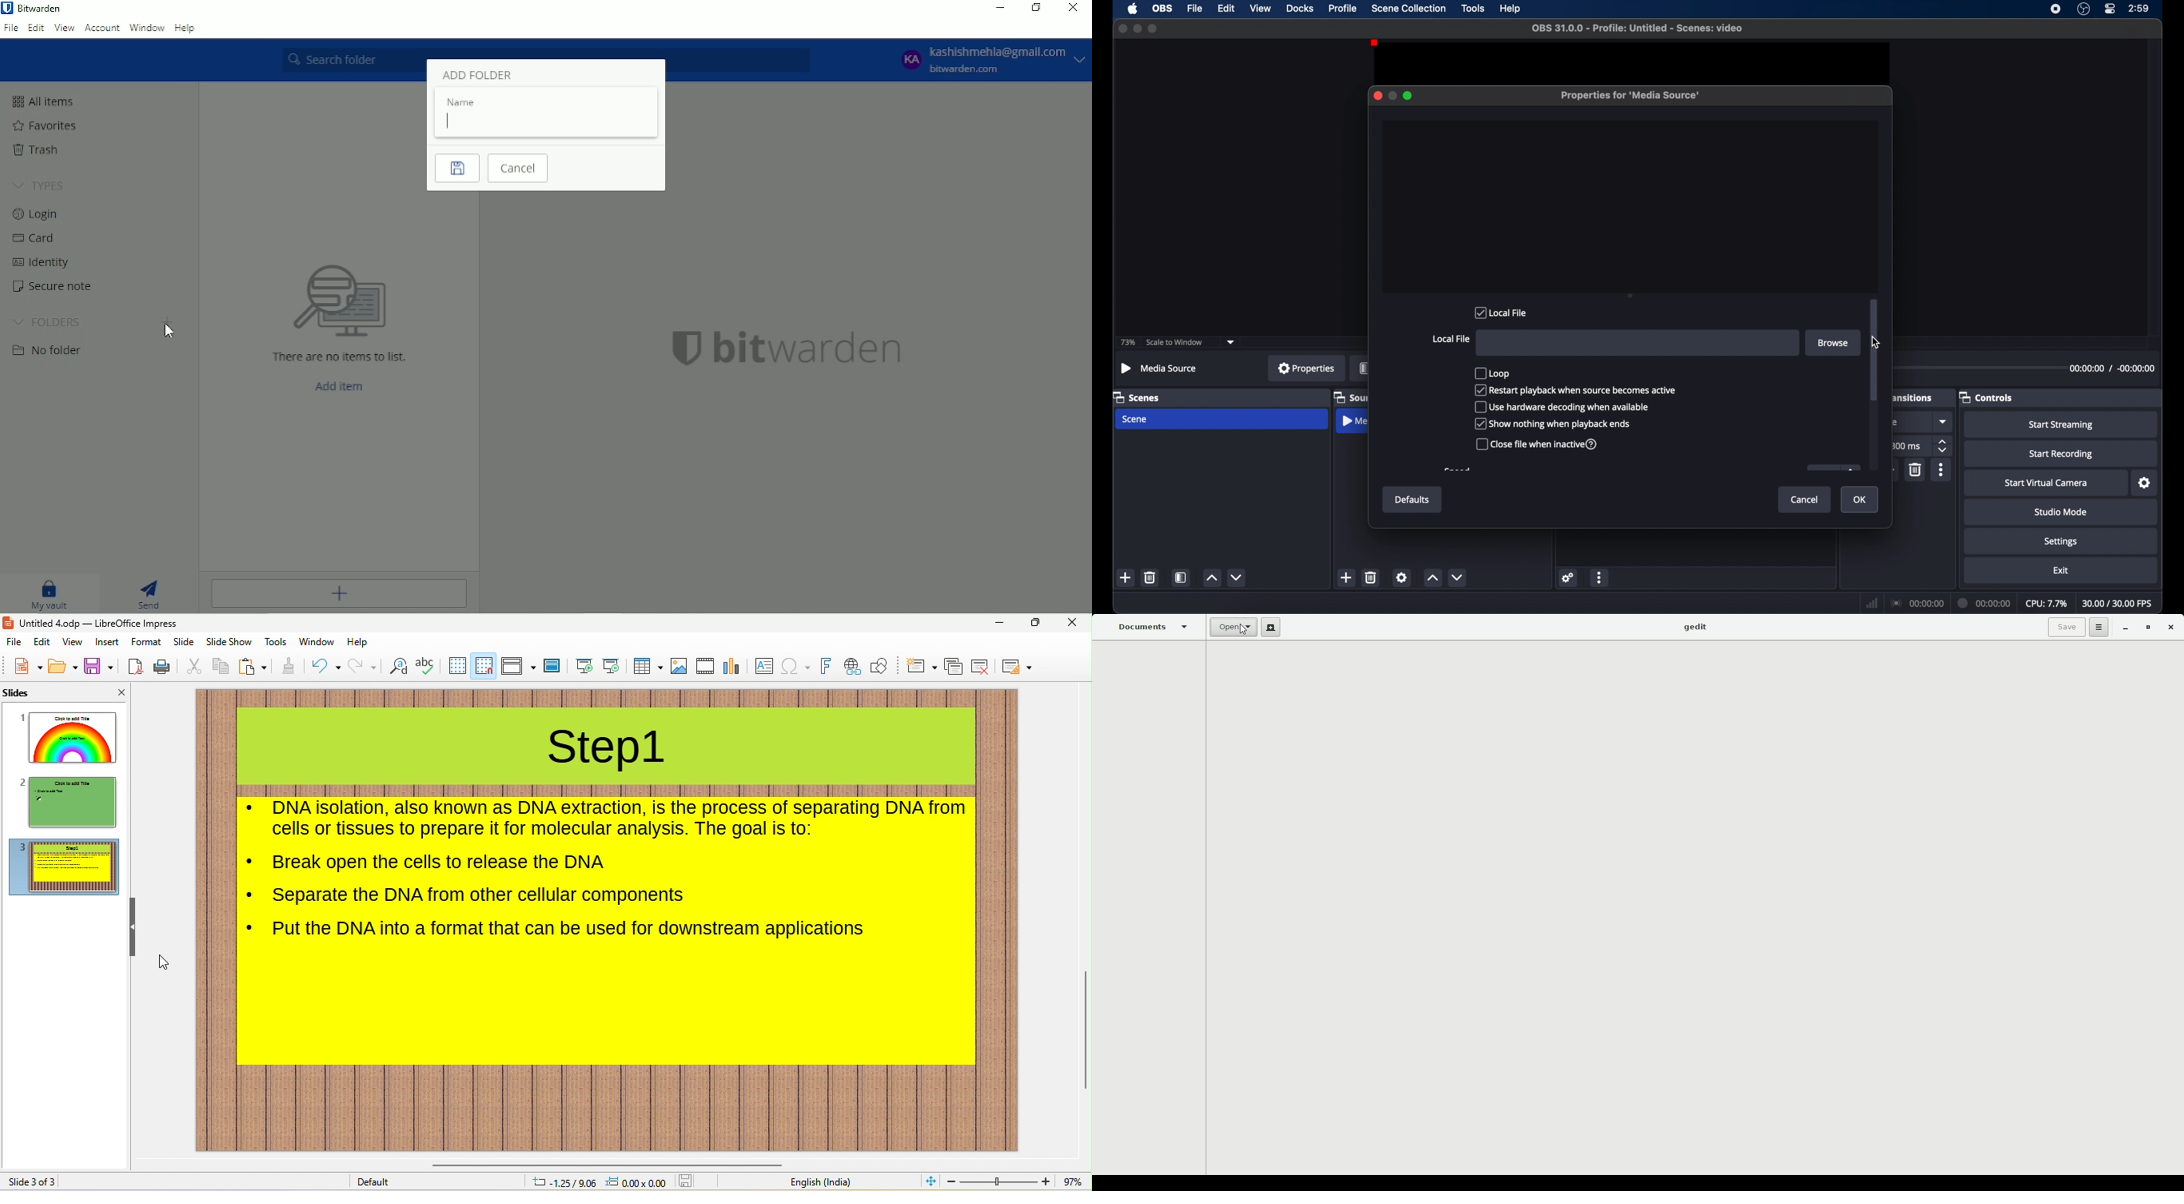 The width and height of the screenshot is (2184, 1204). Describe the element at coordinates (2110, 9) in the screenshot. I see `control center` at that location.